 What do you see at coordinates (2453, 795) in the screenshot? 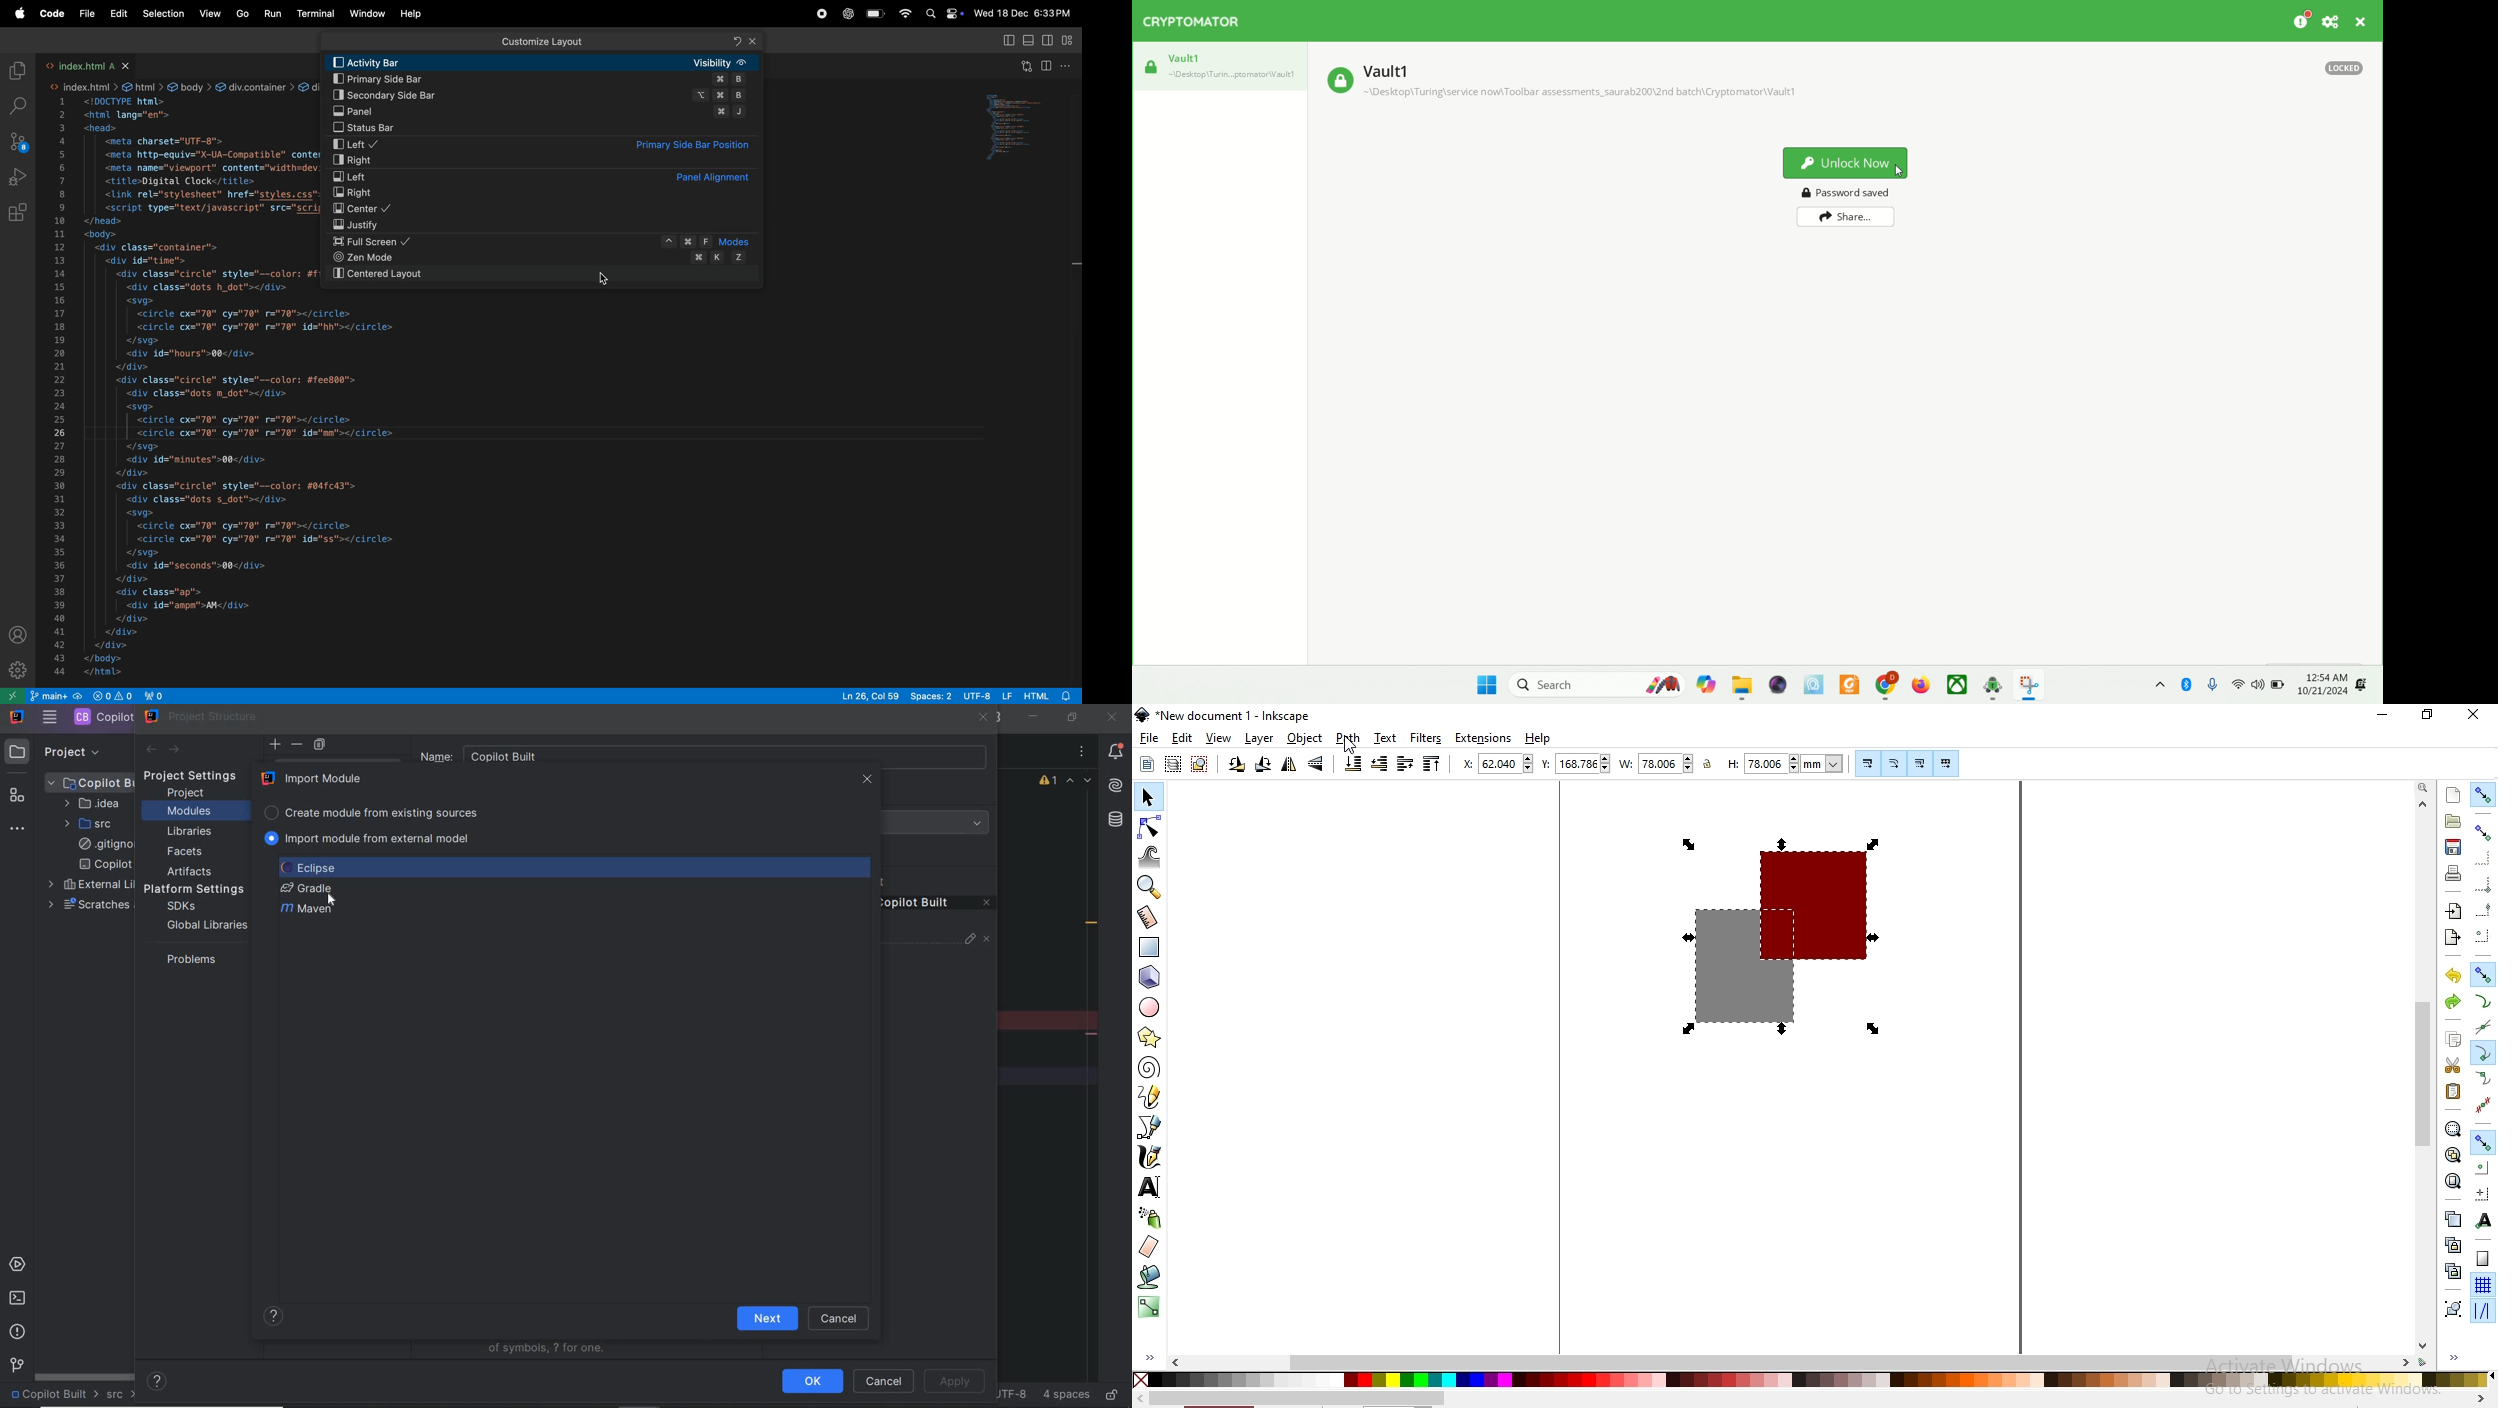
I see `create a document with default background` at bounding box center [2453, 795].